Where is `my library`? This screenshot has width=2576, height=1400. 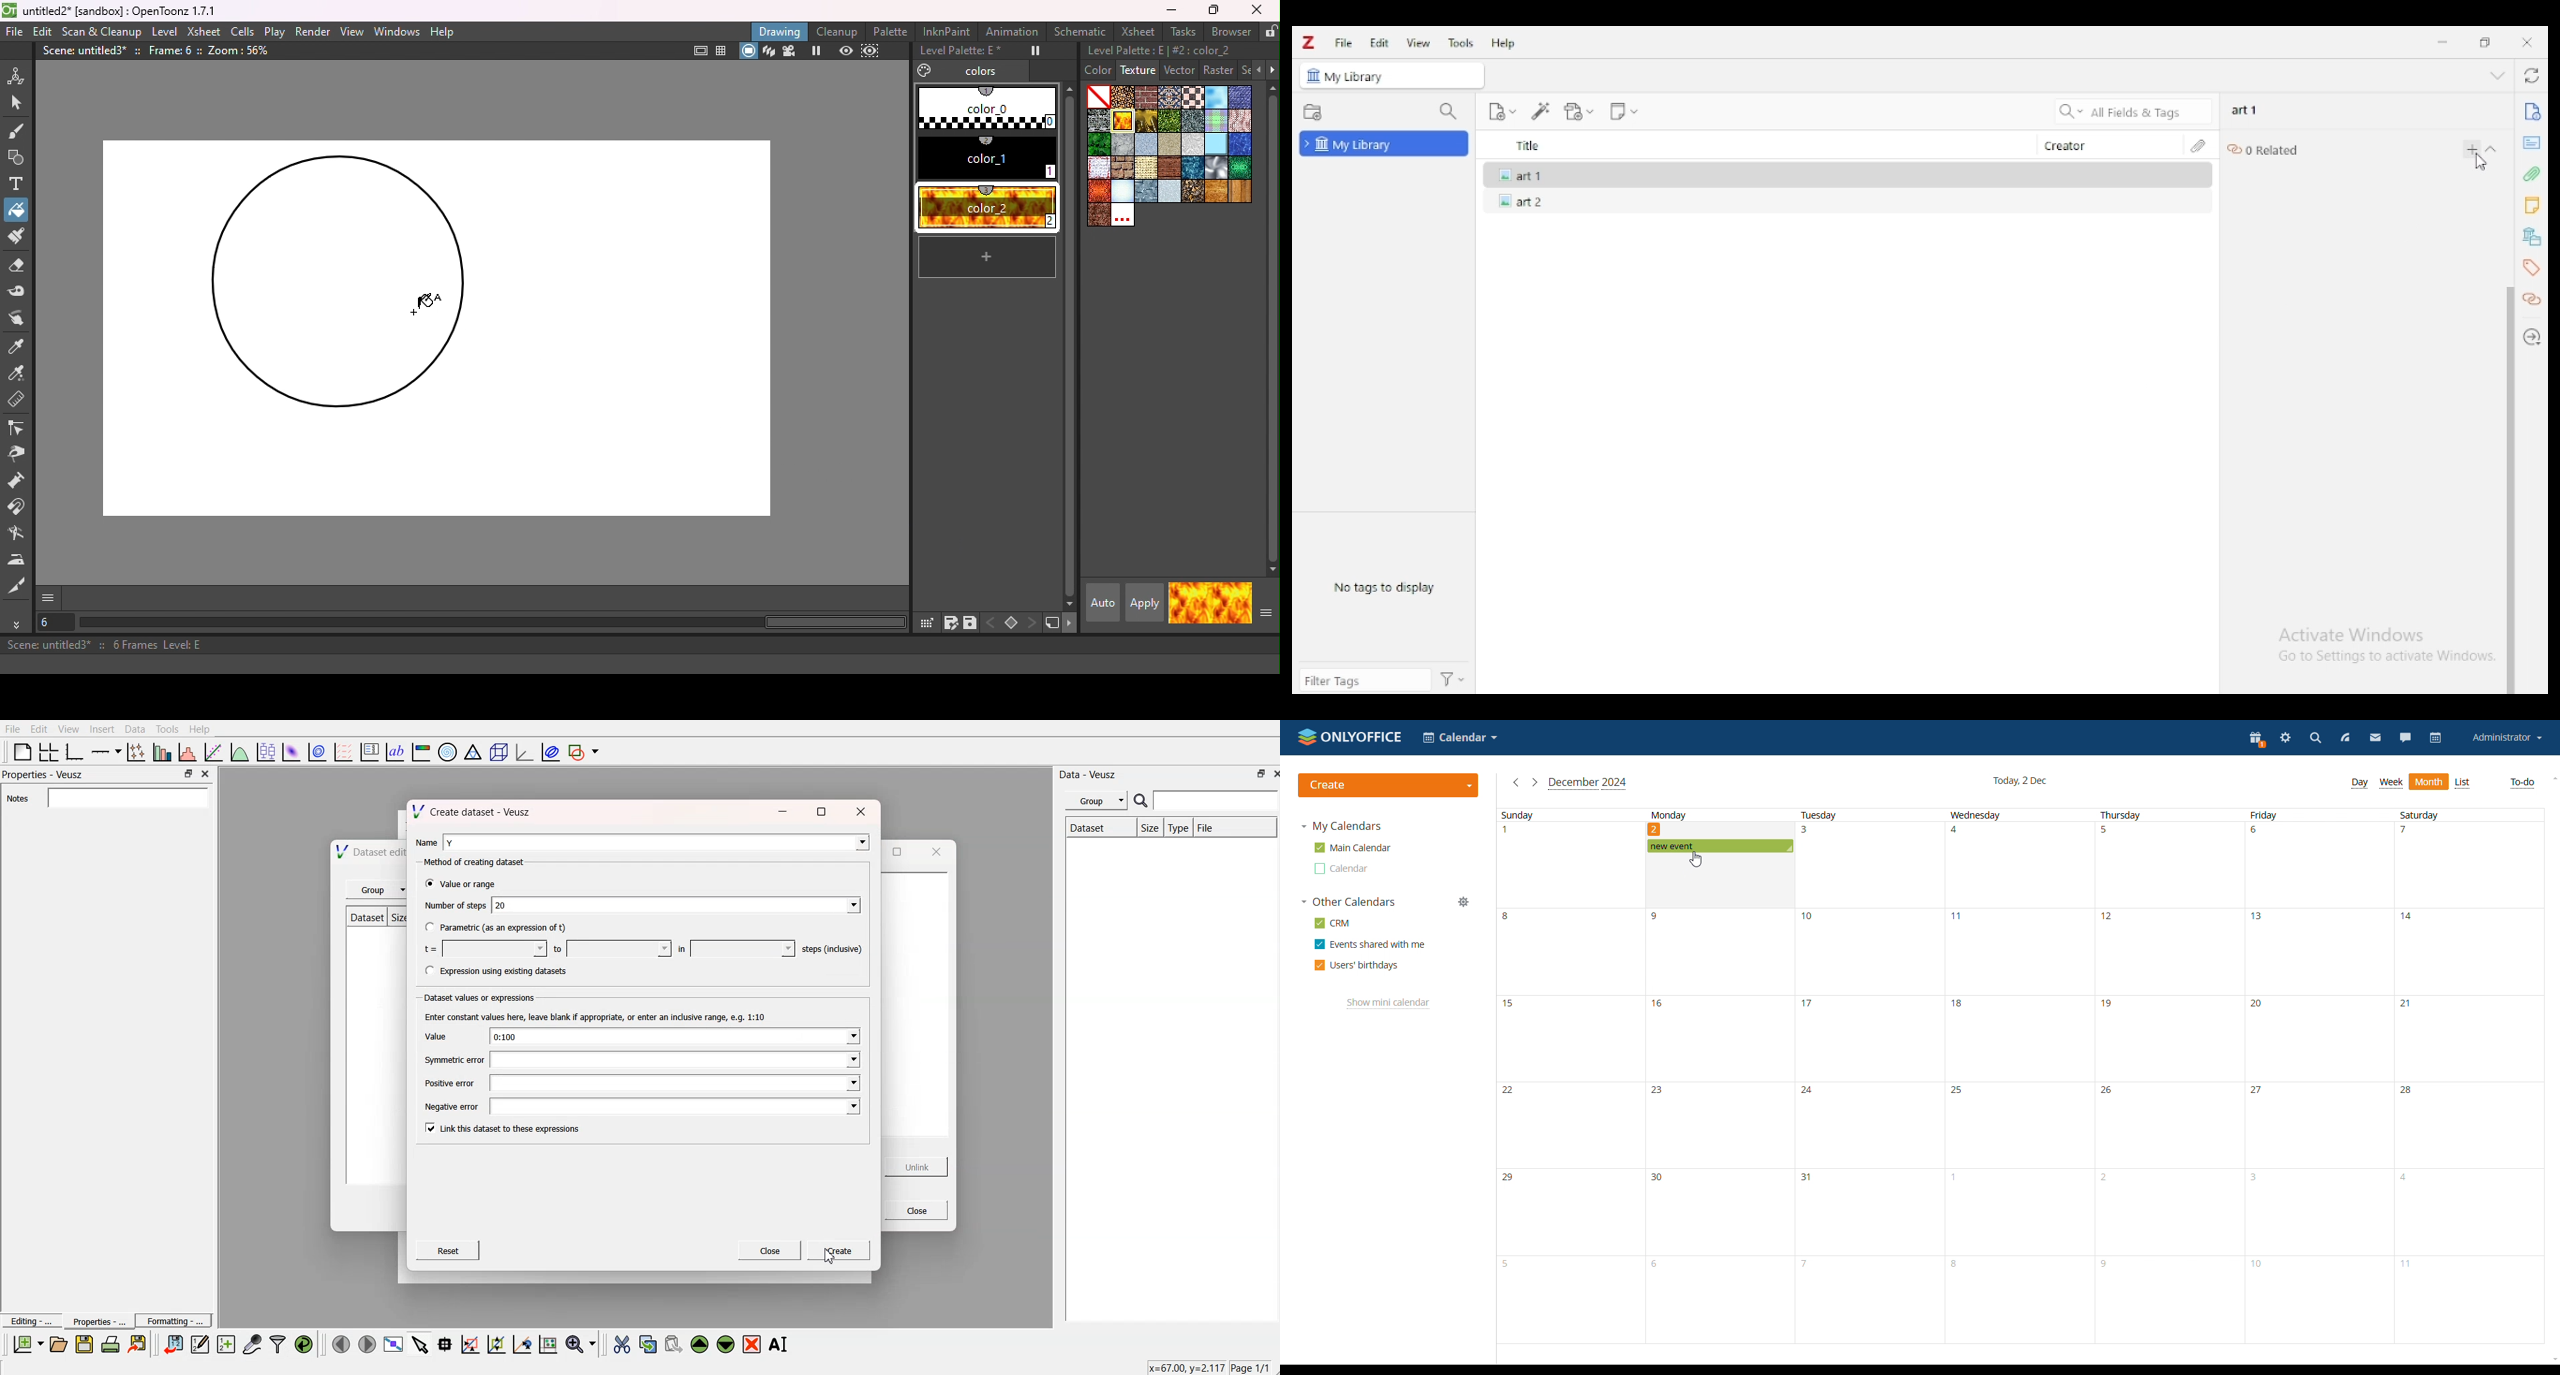
my library is located at coordinates (1362, 78).